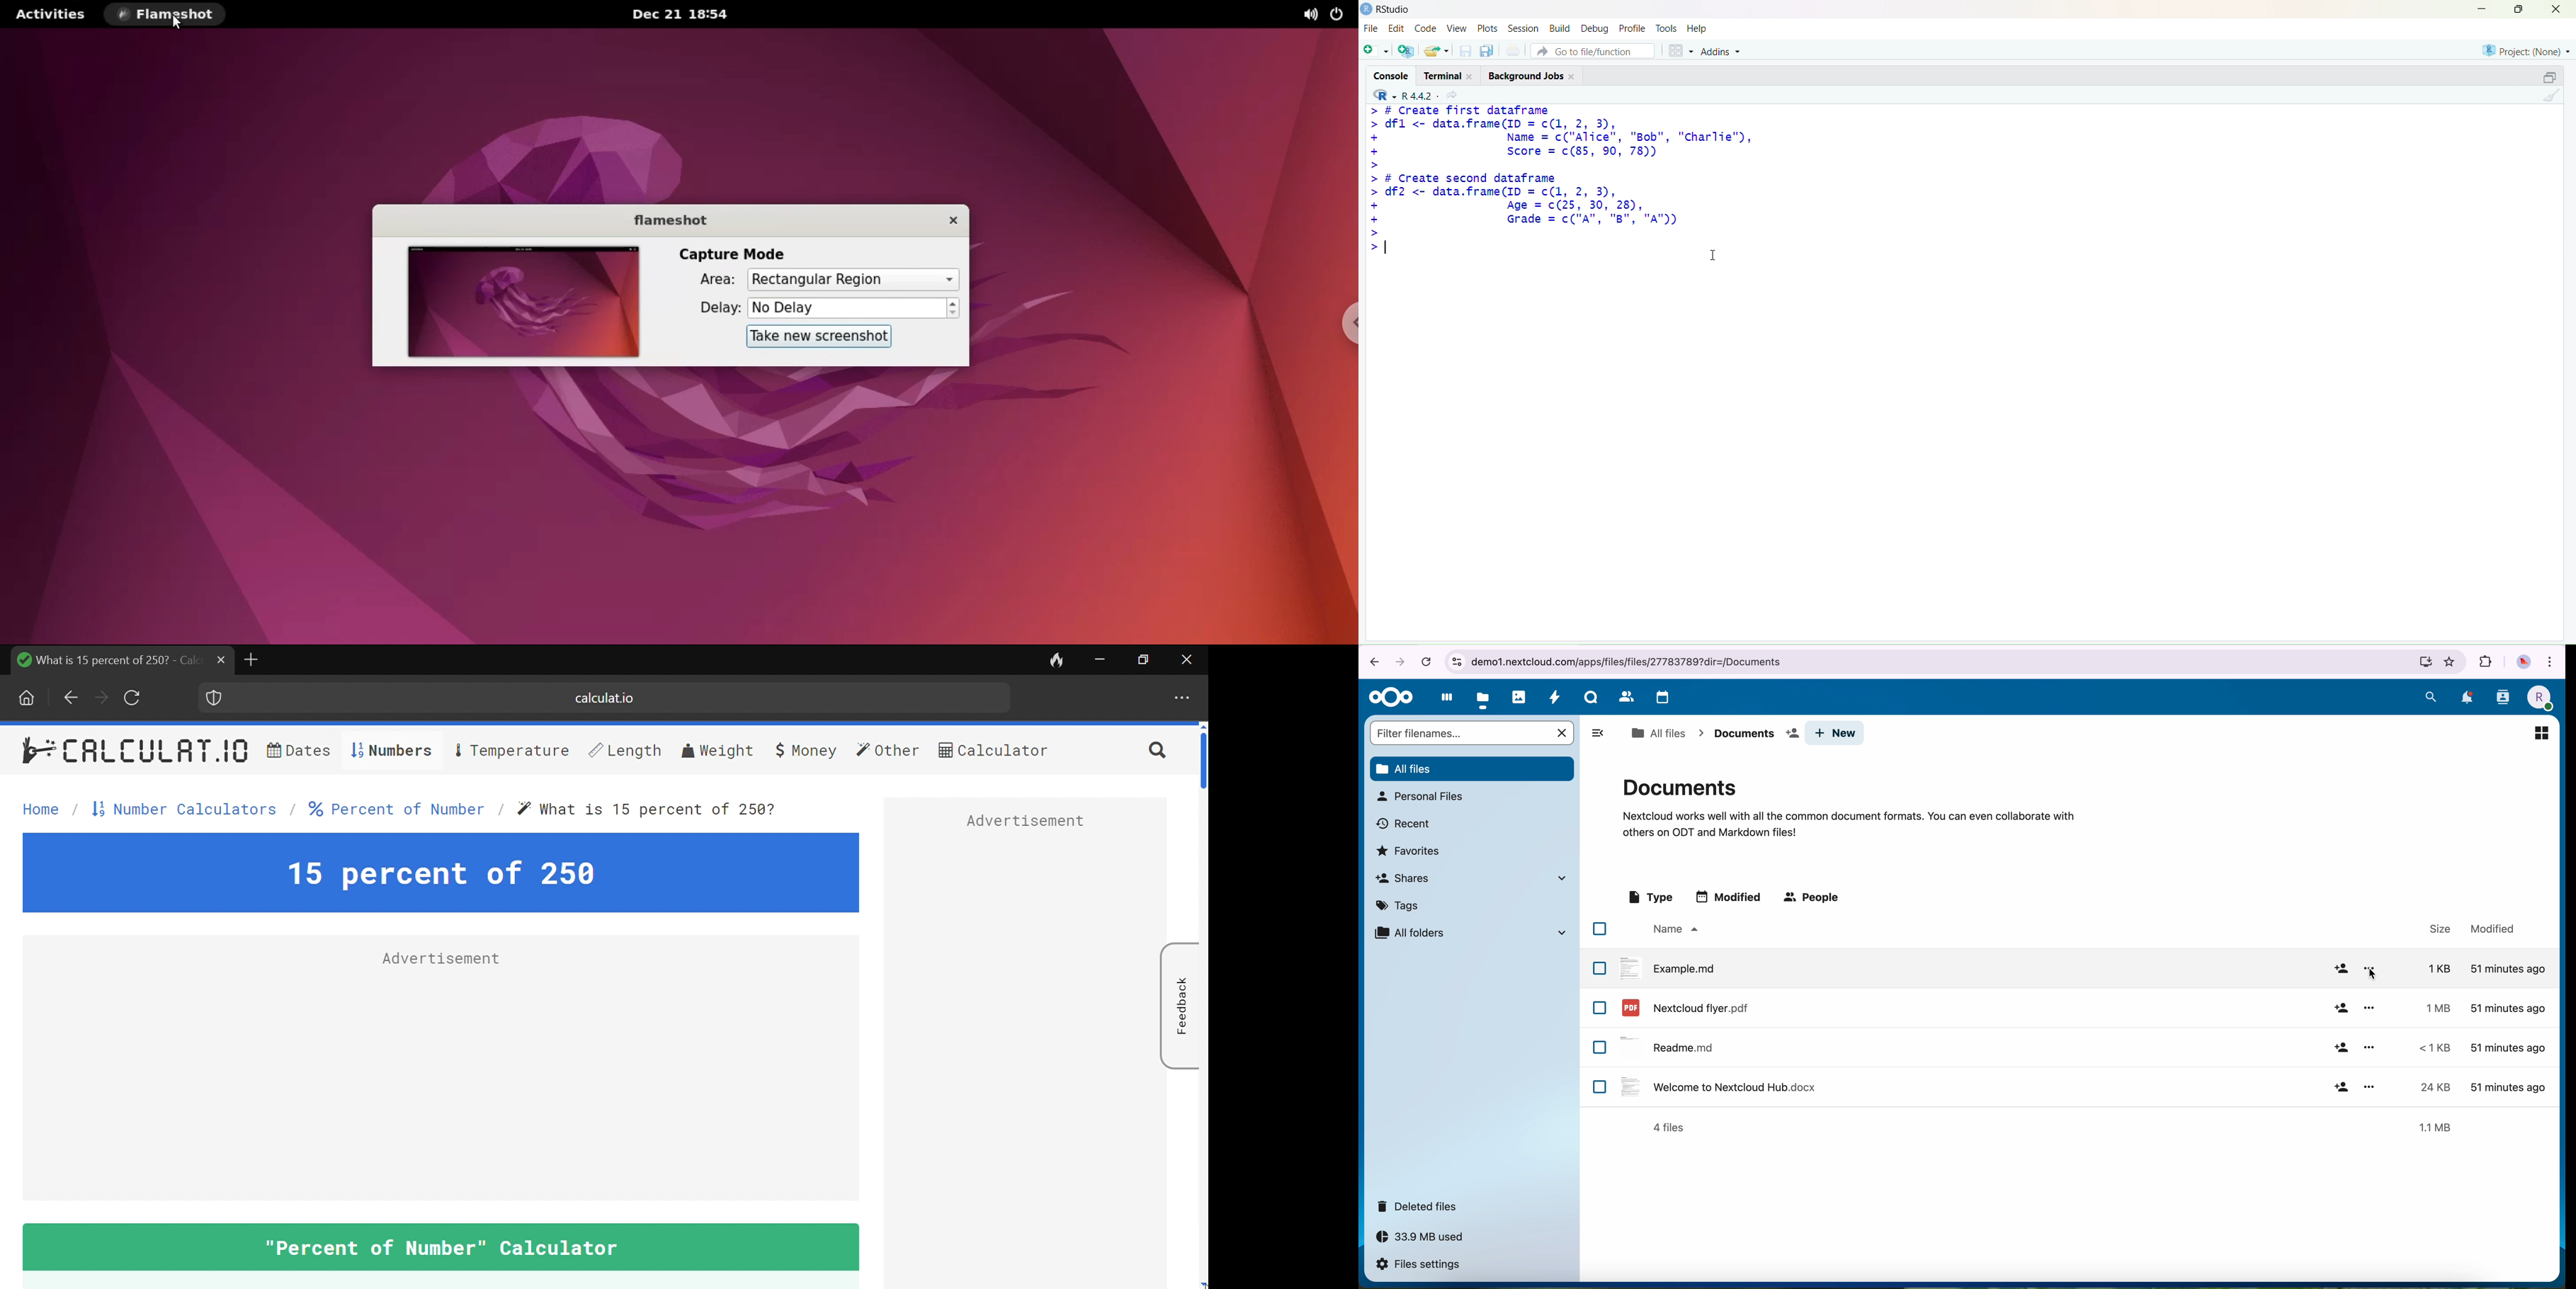 The image size is (2576, 1316). What do you see at coordinates (1590, 699) in the screenshot?
I see `talk` at bounding box center [1590, 699].